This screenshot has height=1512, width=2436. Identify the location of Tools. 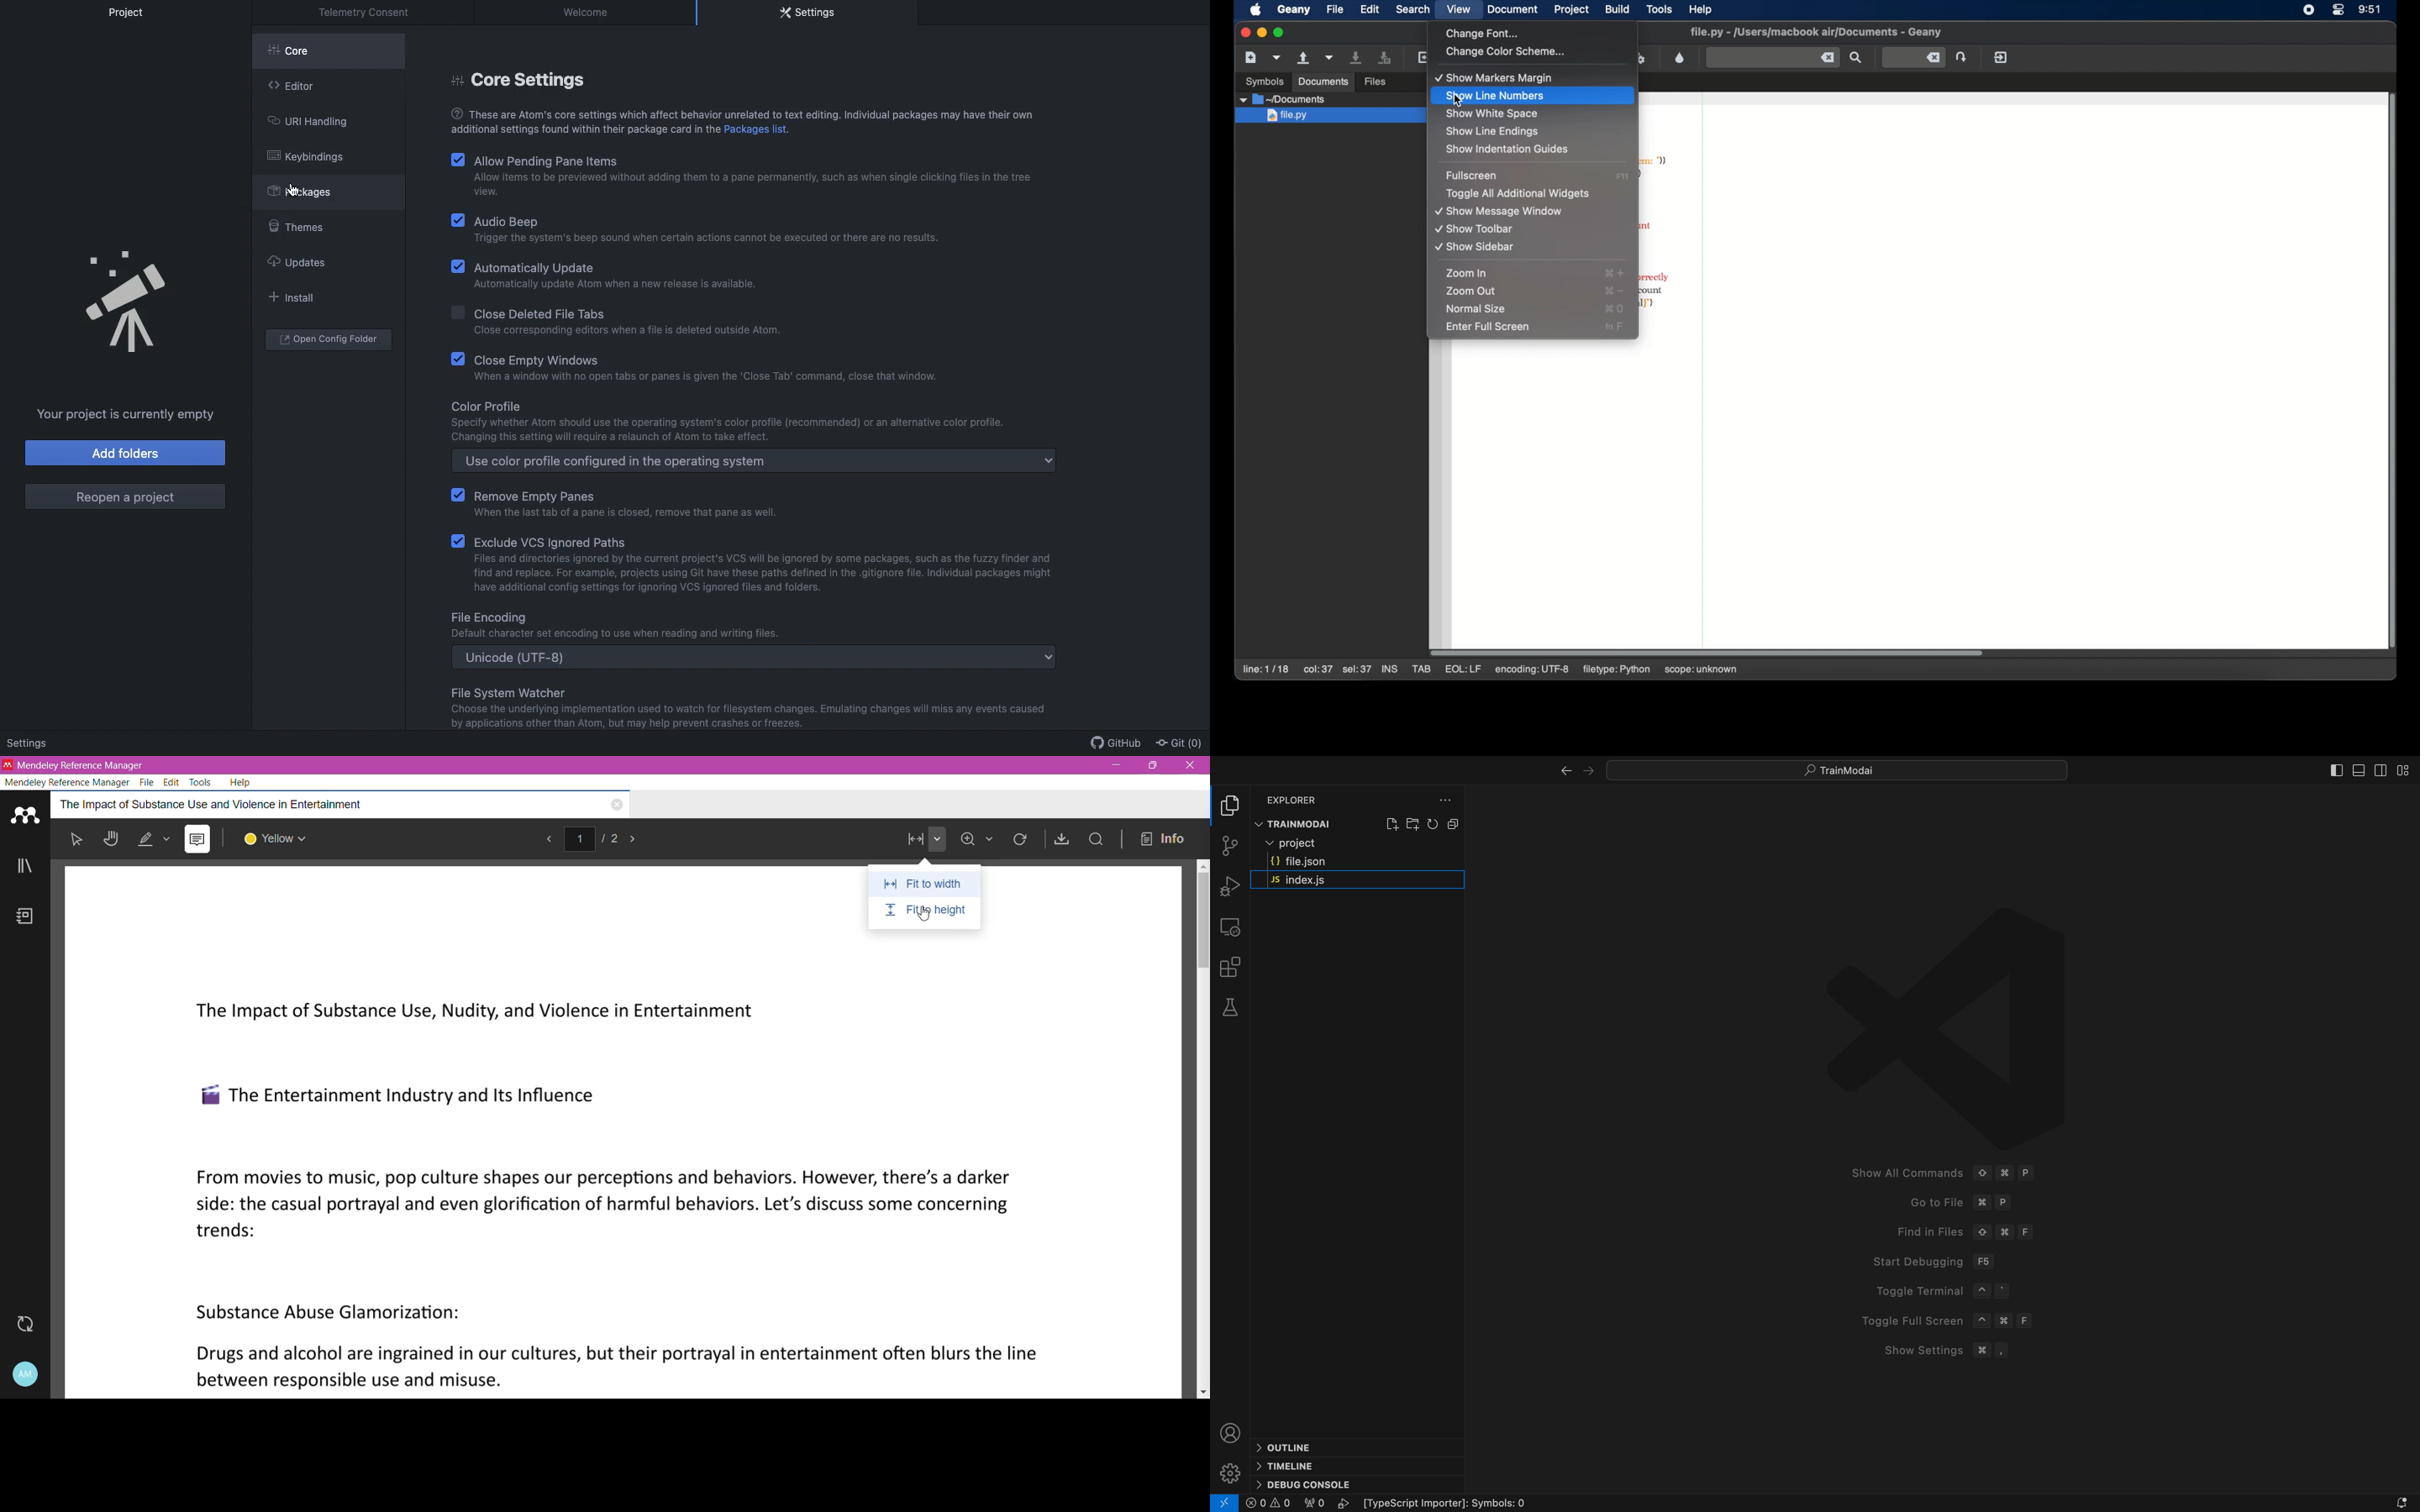
(202, 782).